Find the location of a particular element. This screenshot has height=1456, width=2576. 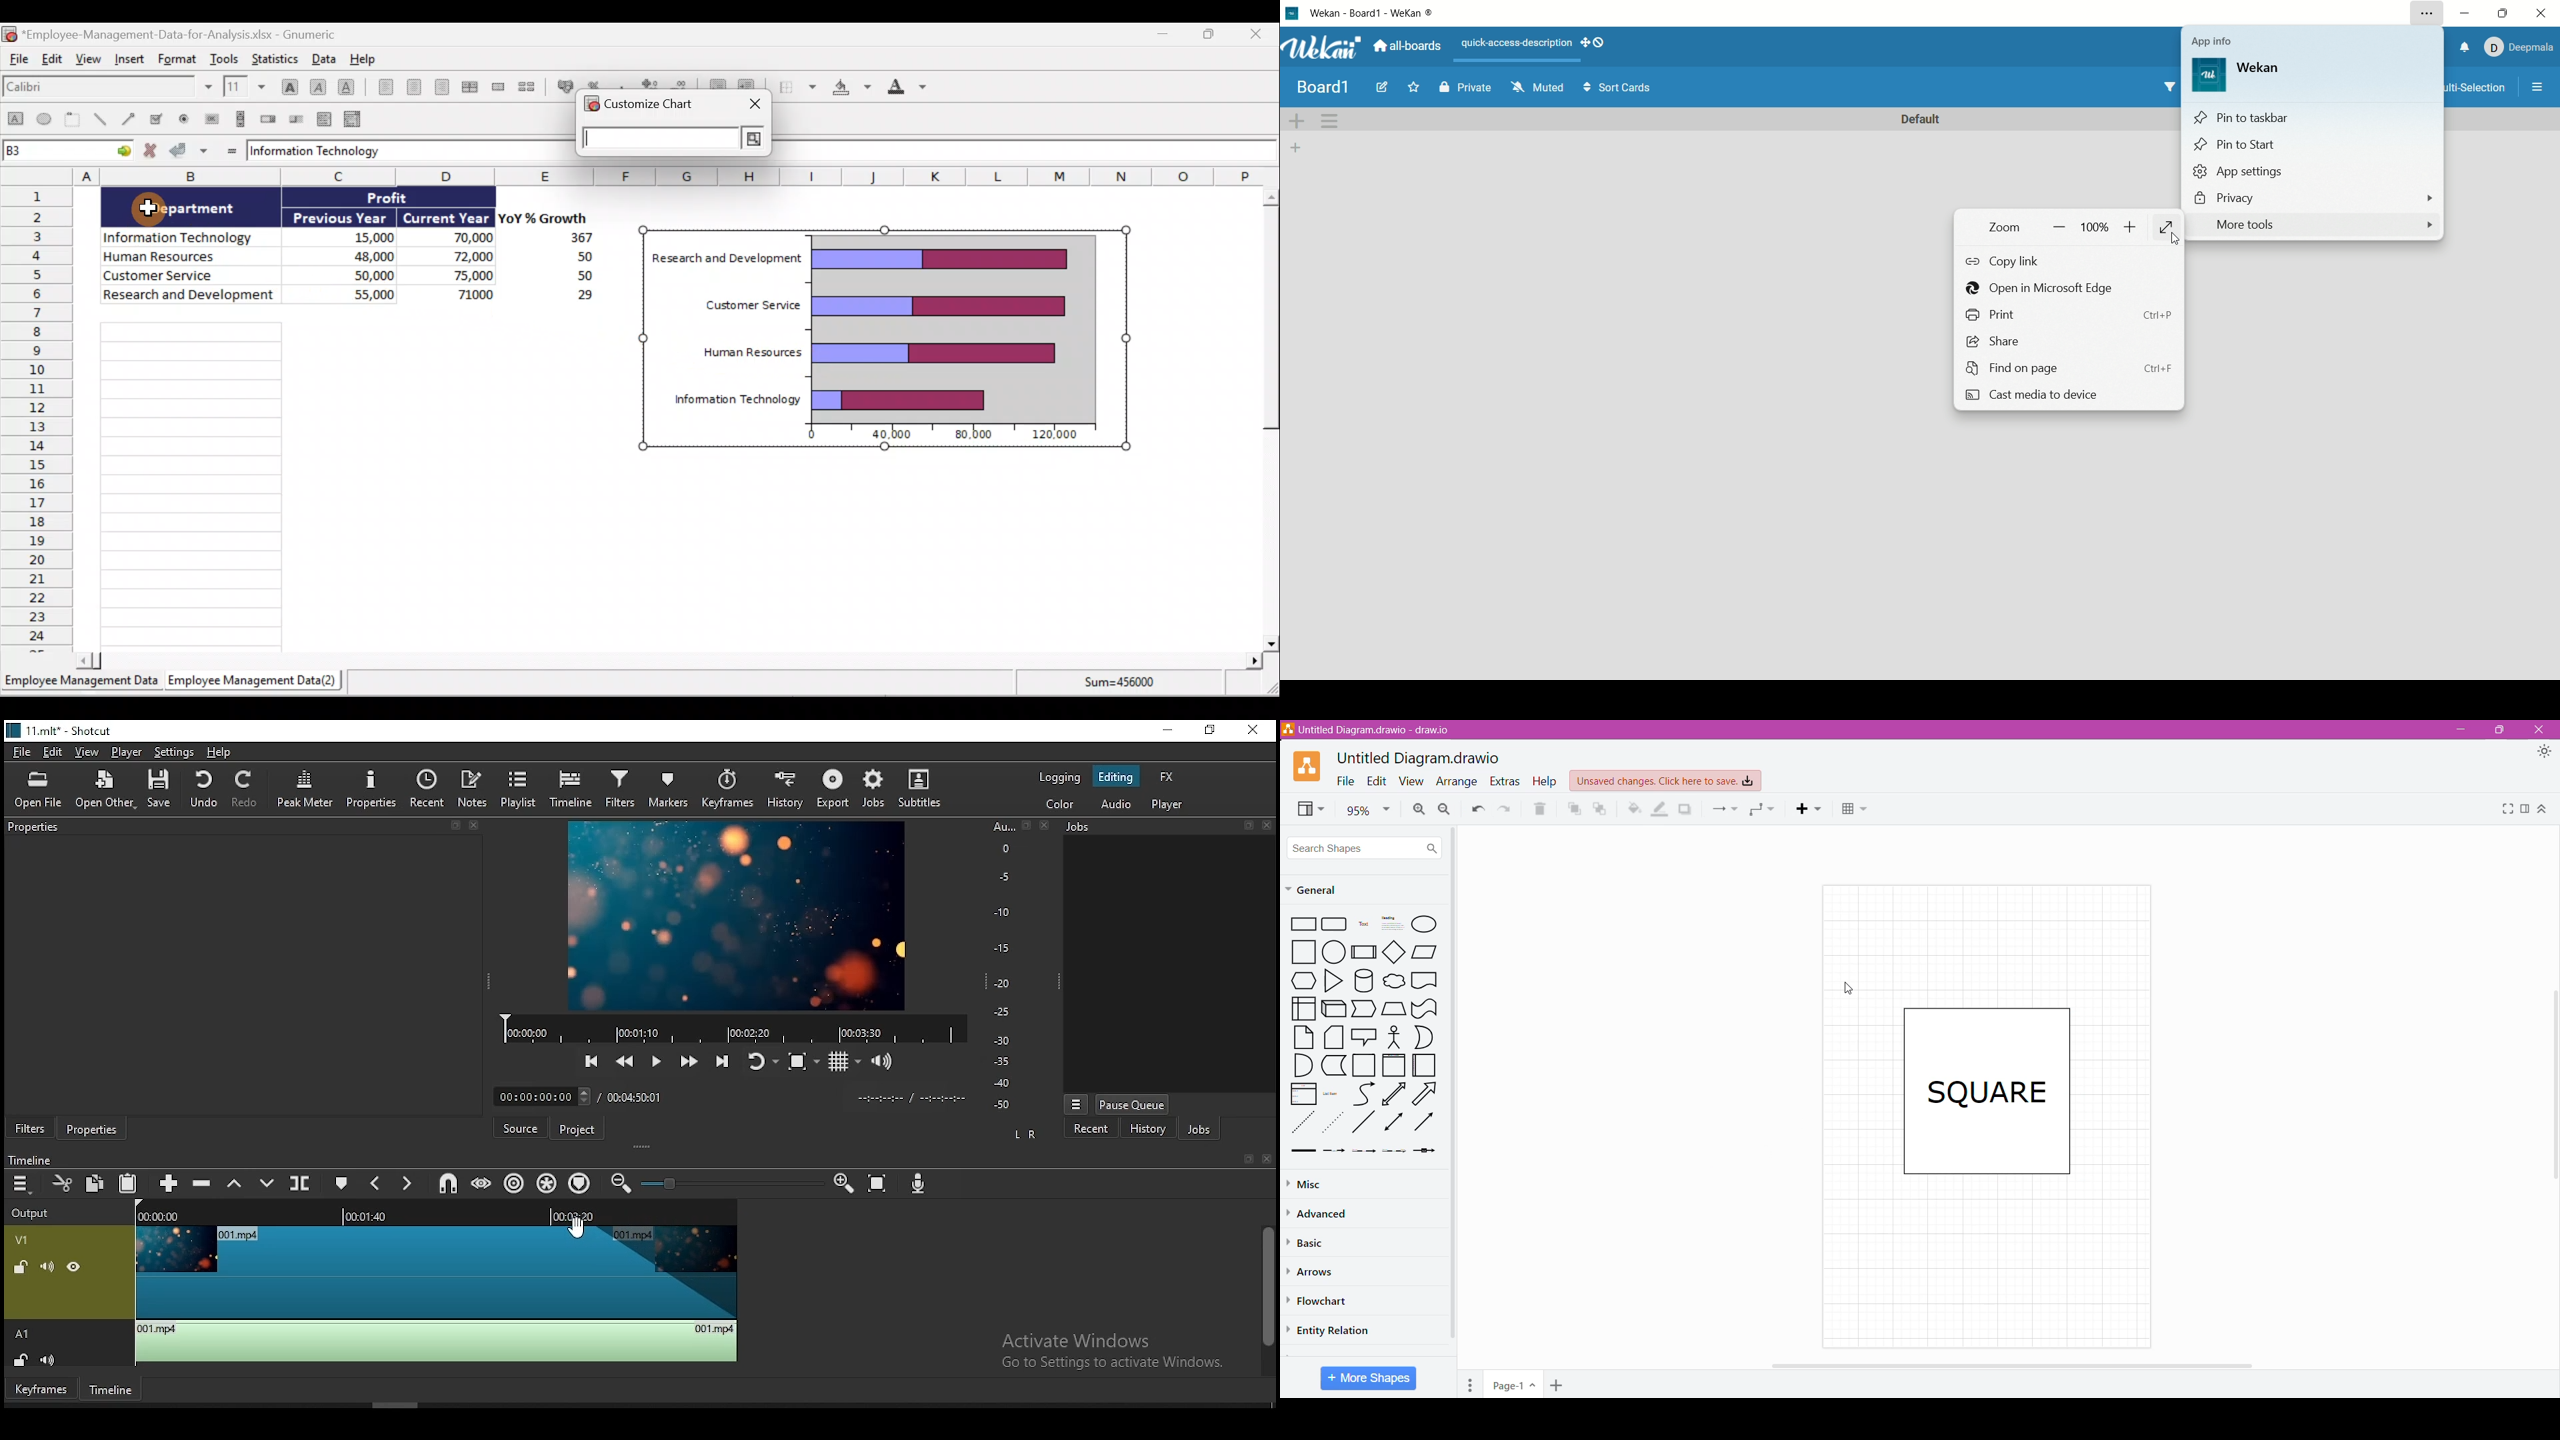

view is located at coordinates (90, 752).